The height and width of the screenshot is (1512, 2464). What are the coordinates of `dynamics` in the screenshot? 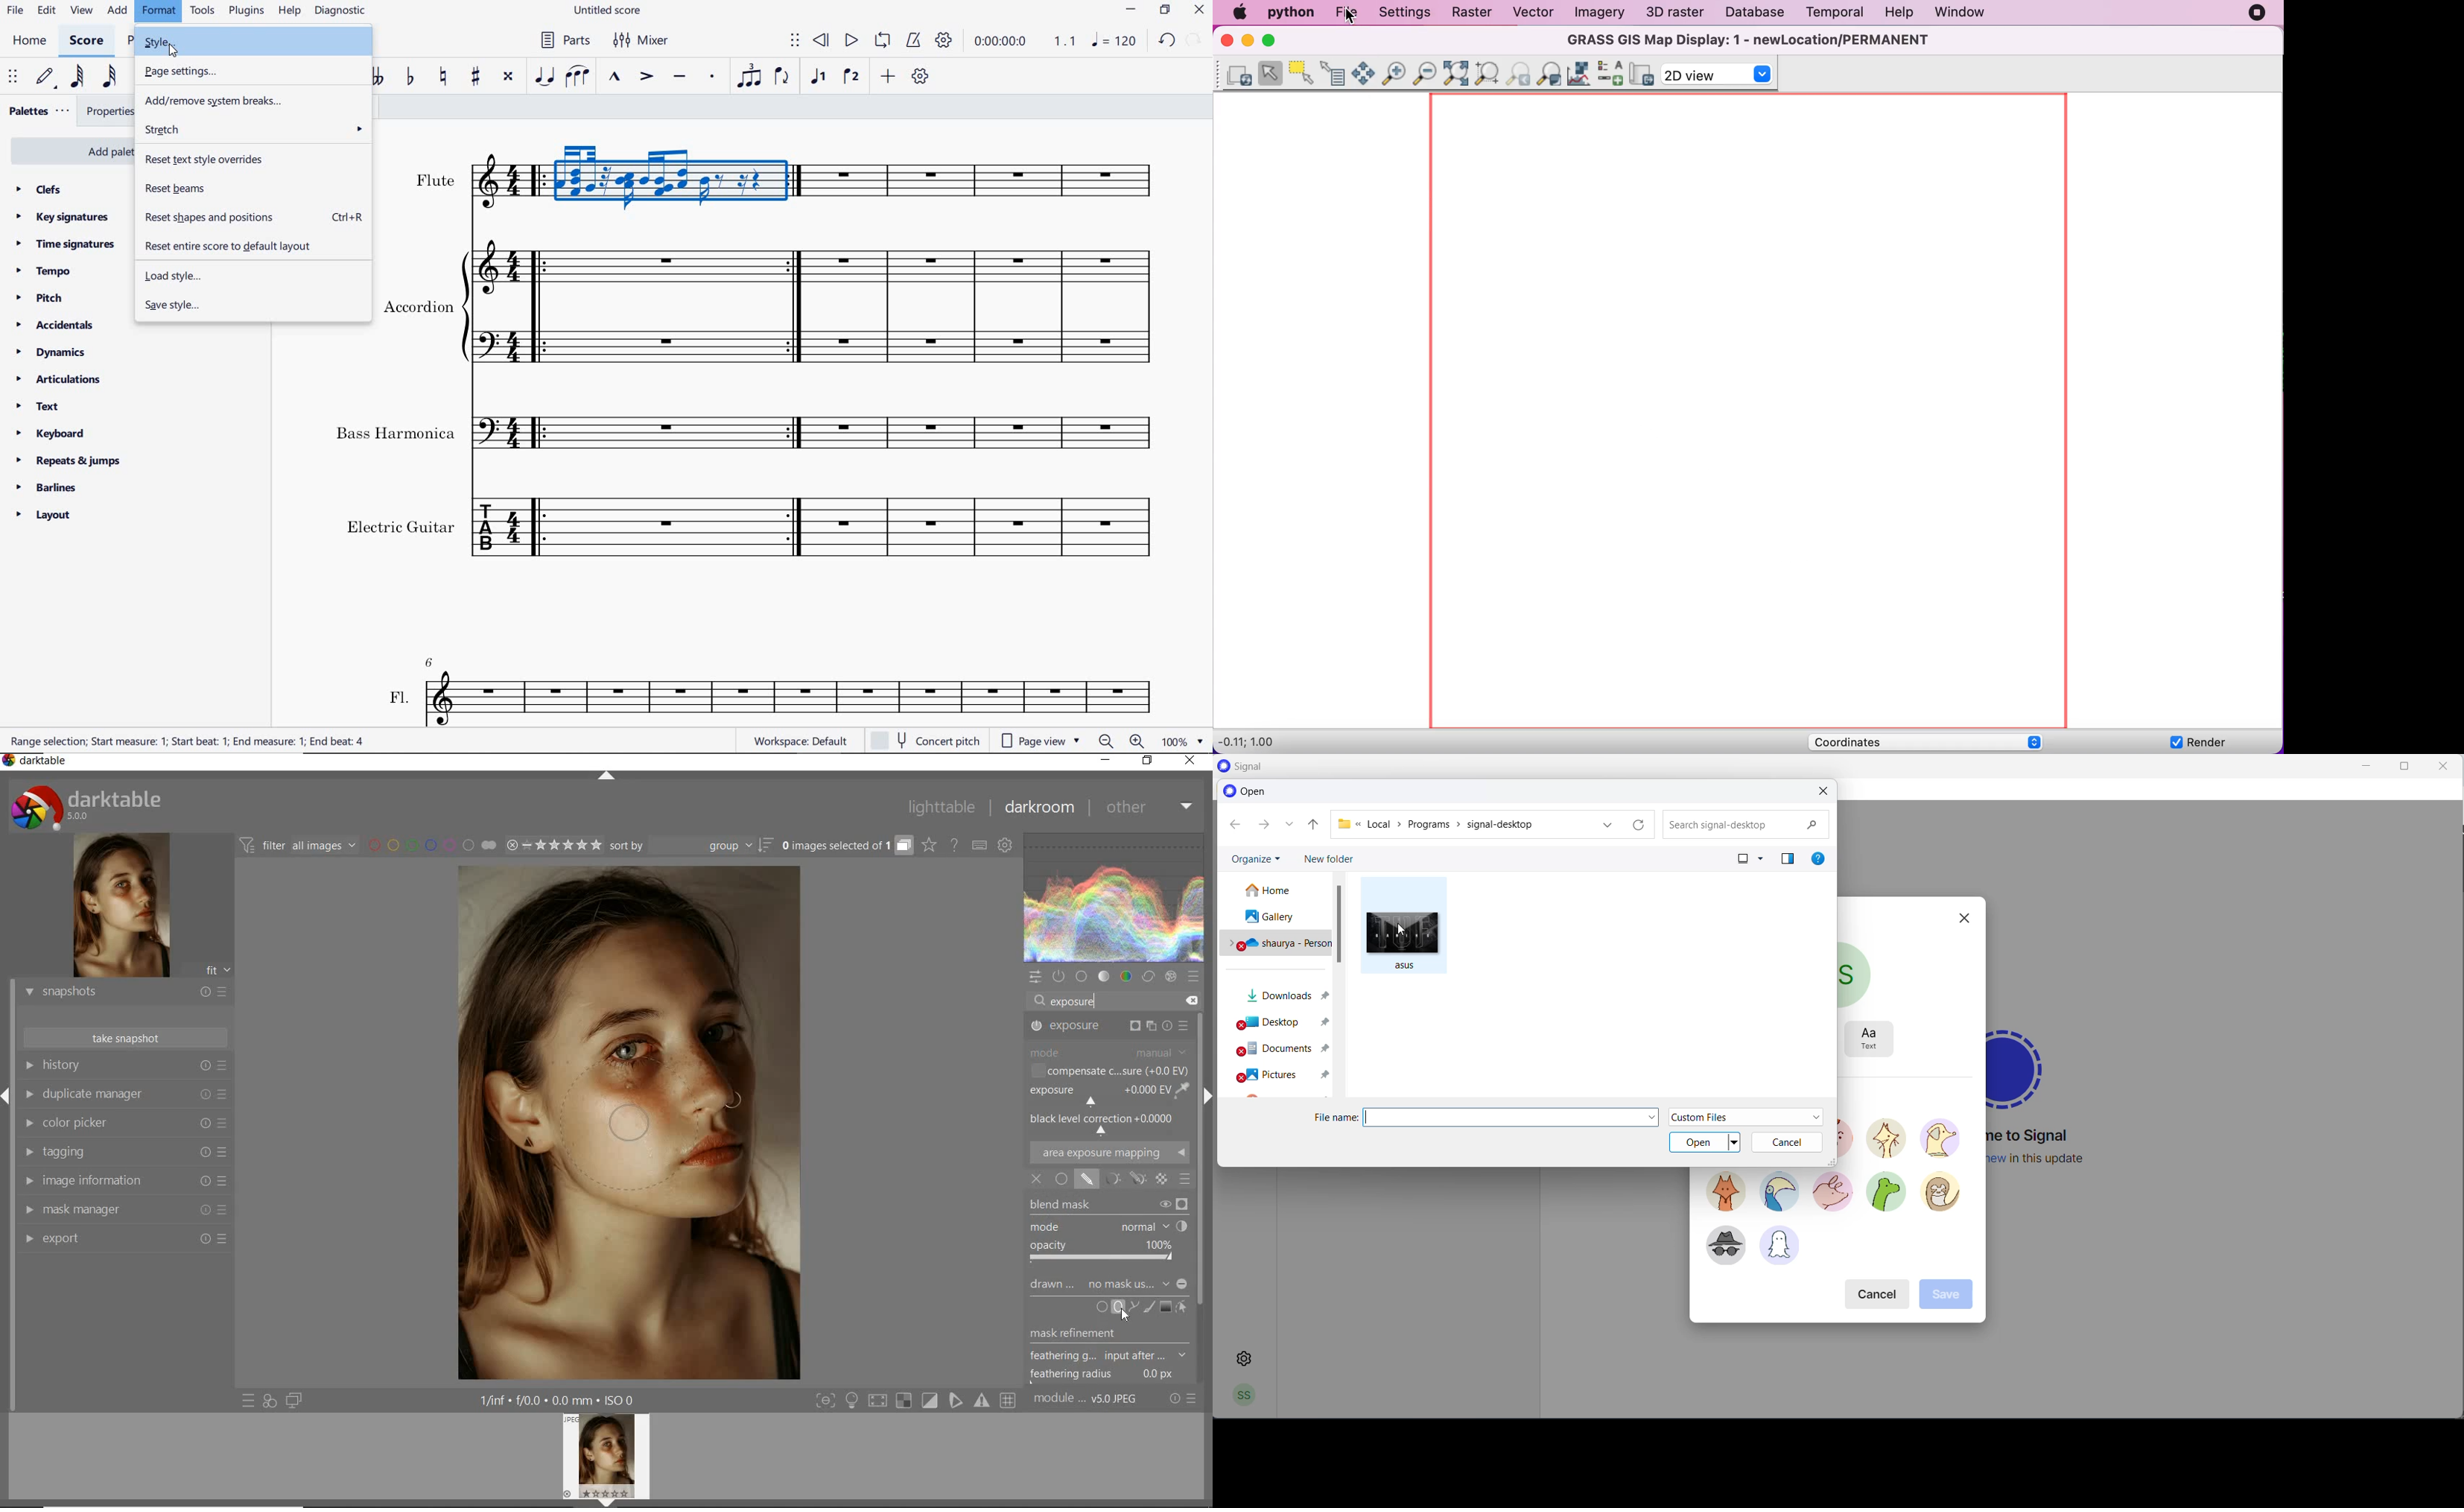 It's located at (53, 352).